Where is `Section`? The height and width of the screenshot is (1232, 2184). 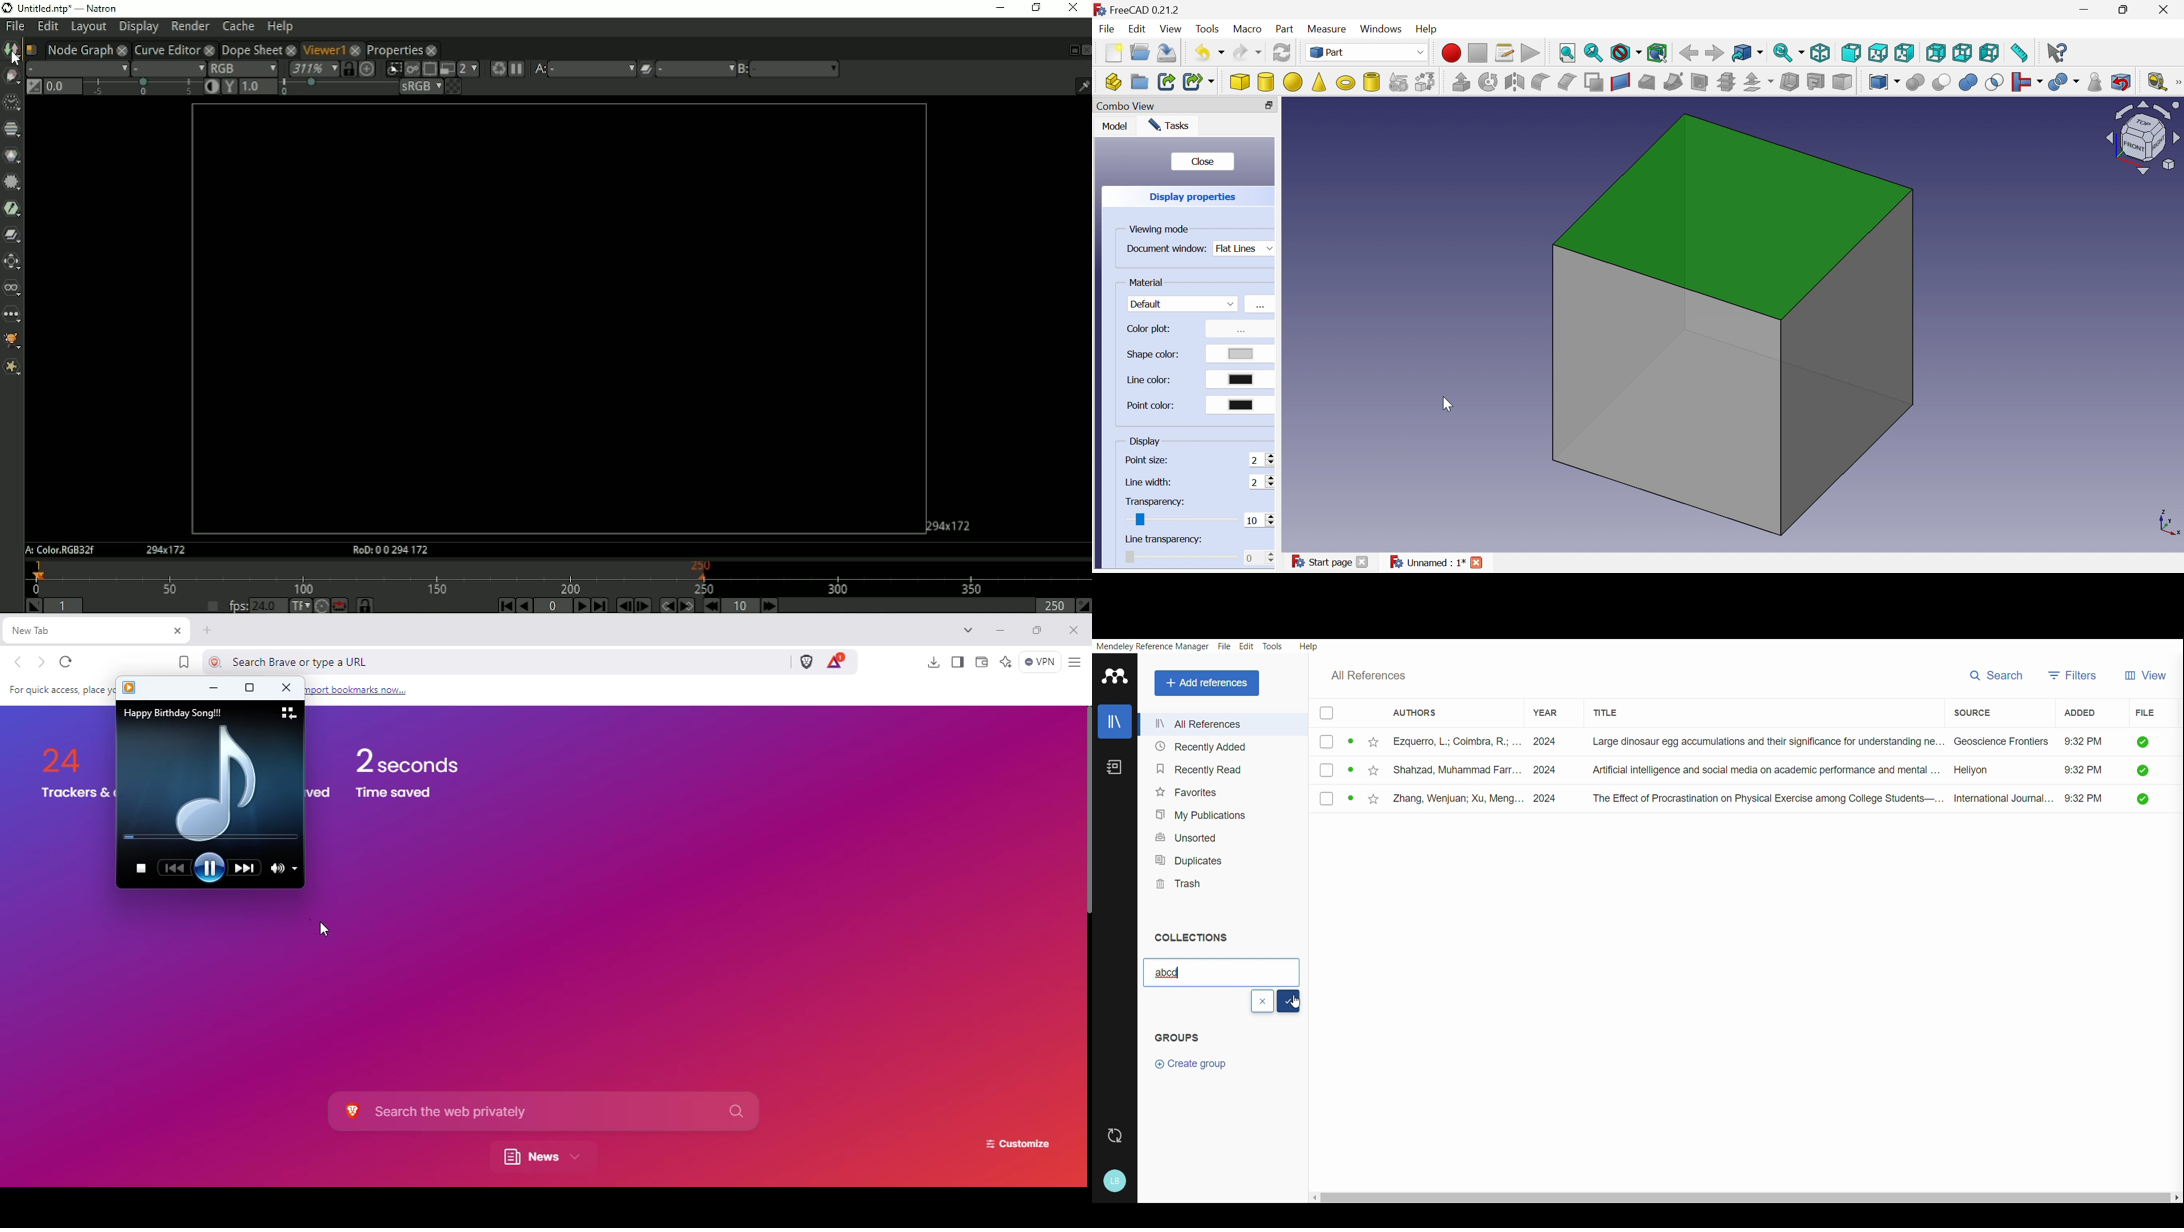 Section is located at coordinates (1698, 82).